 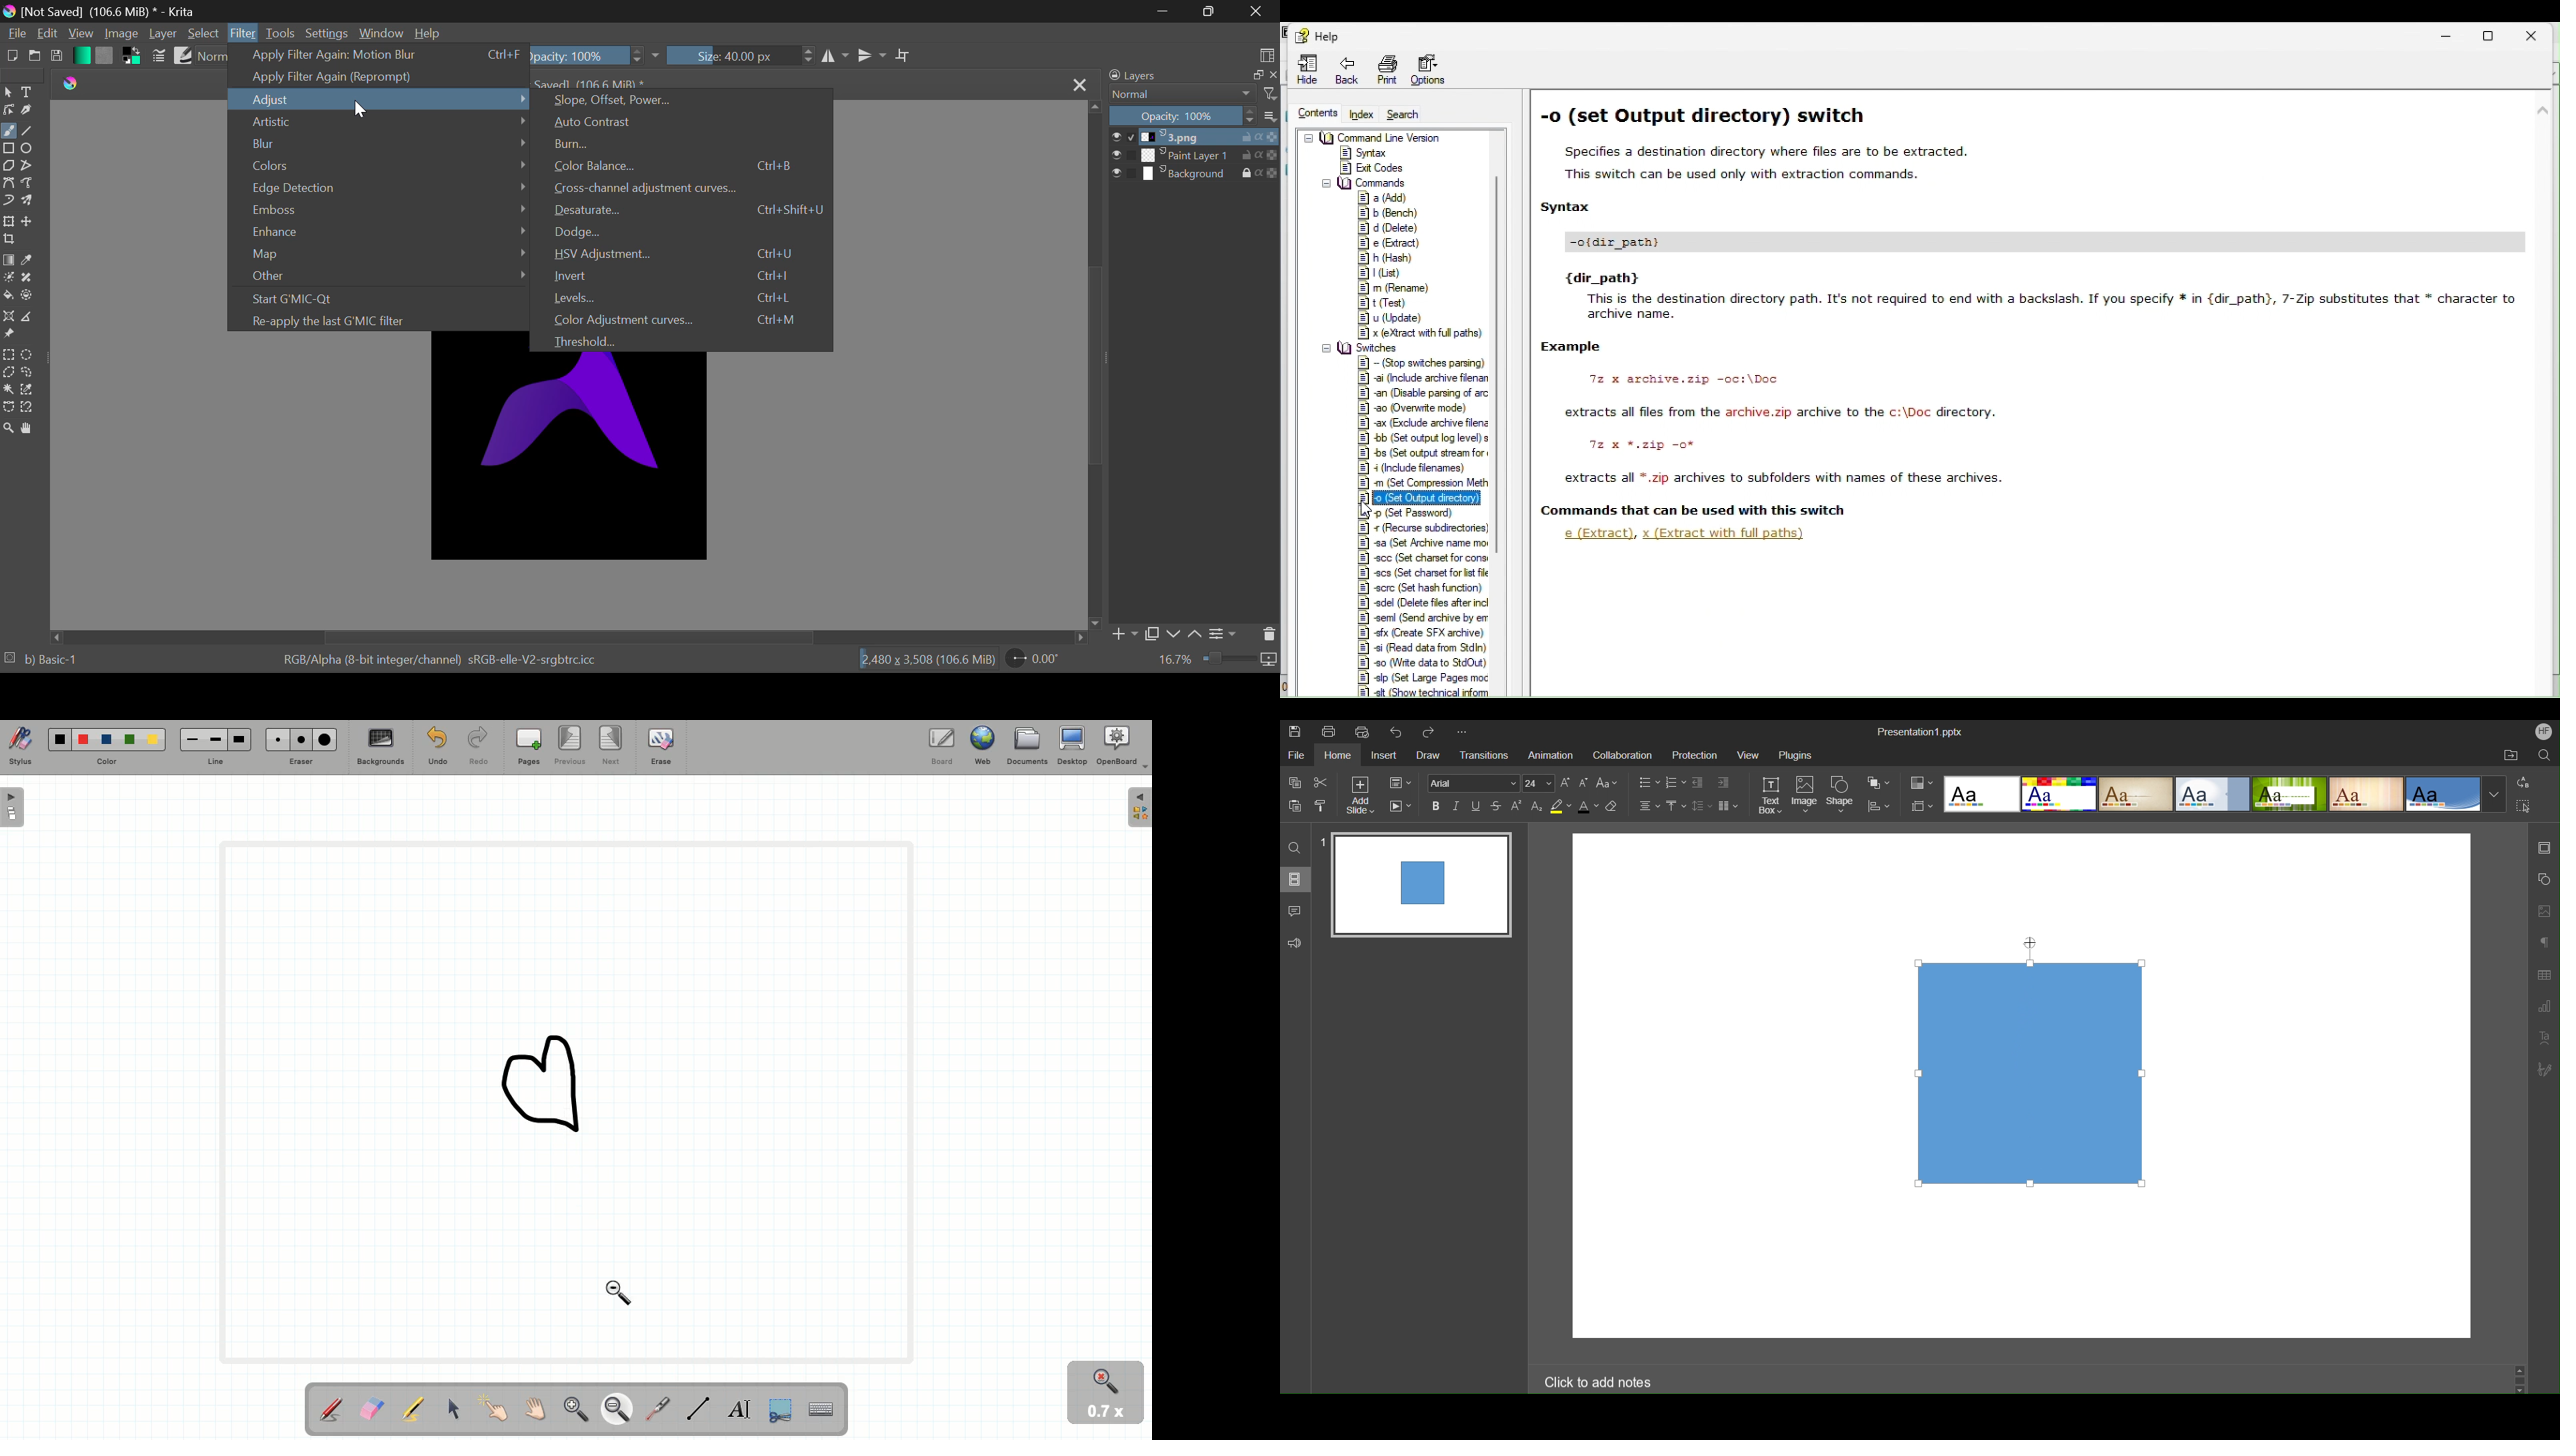 What do you see at coordinates (743, 56) in the screenshot?
I see `Size: 40.00 px` at bounding box center [743, 56].